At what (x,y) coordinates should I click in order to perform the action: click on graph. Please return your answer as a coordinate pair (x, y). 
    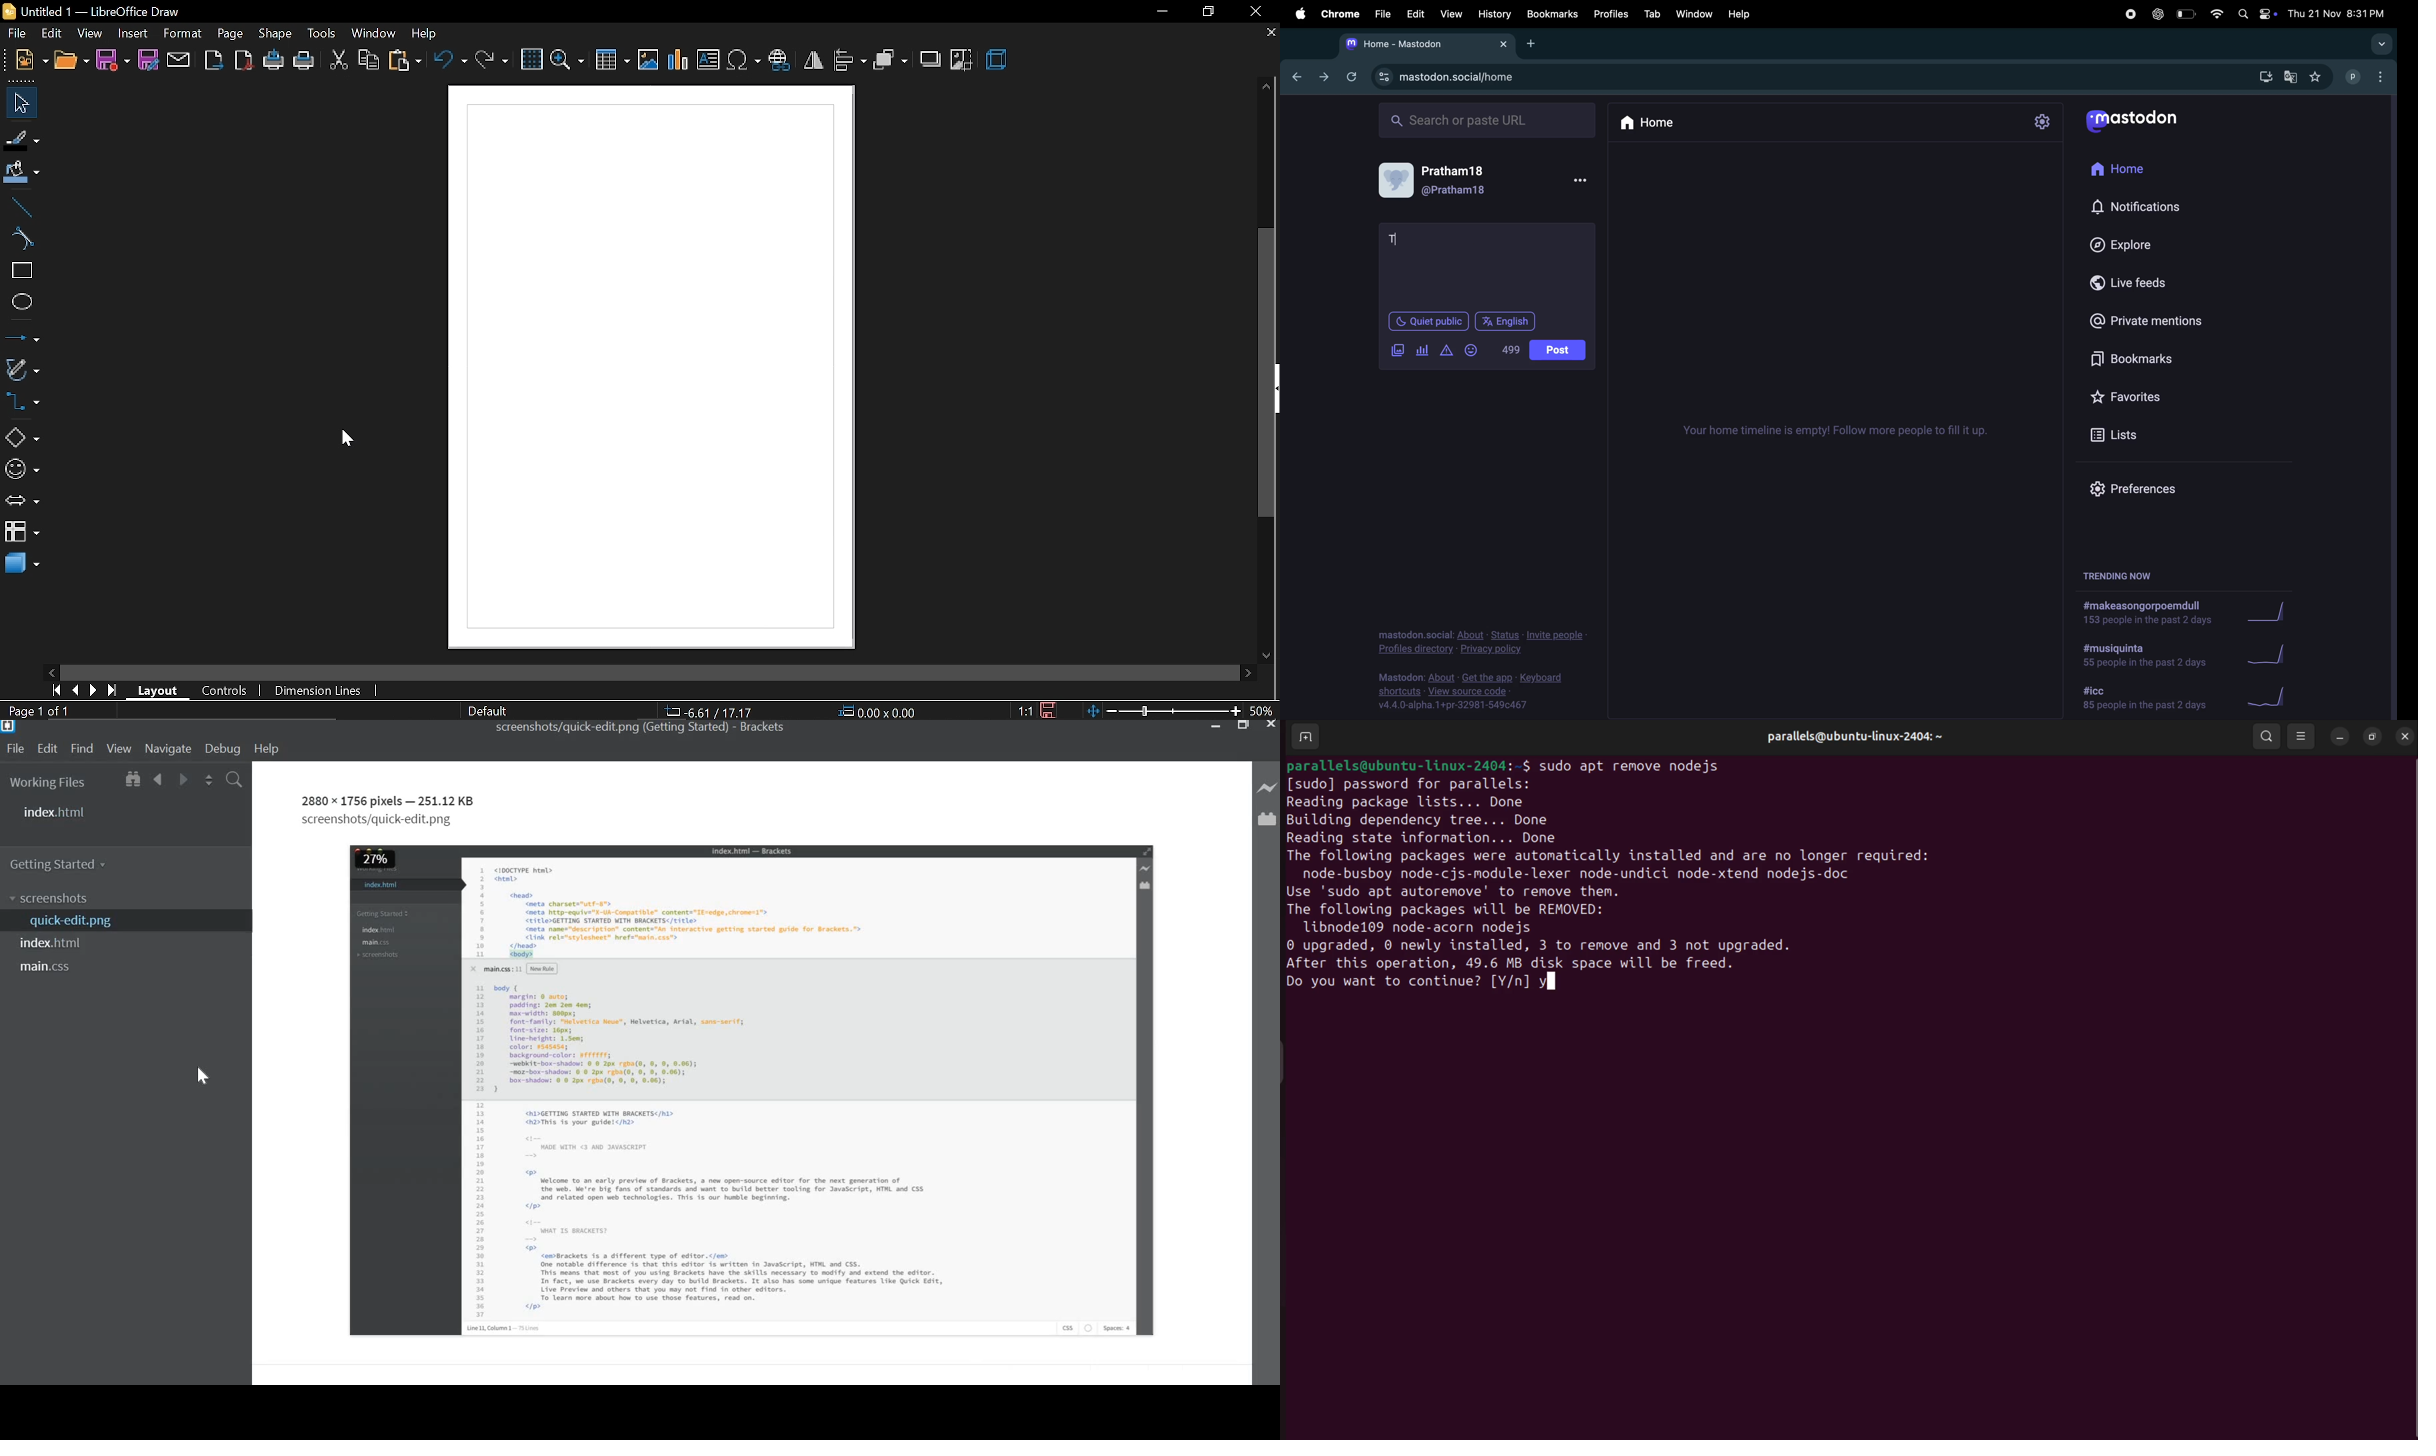
    Looking at the image, I should click on (2271, 612).